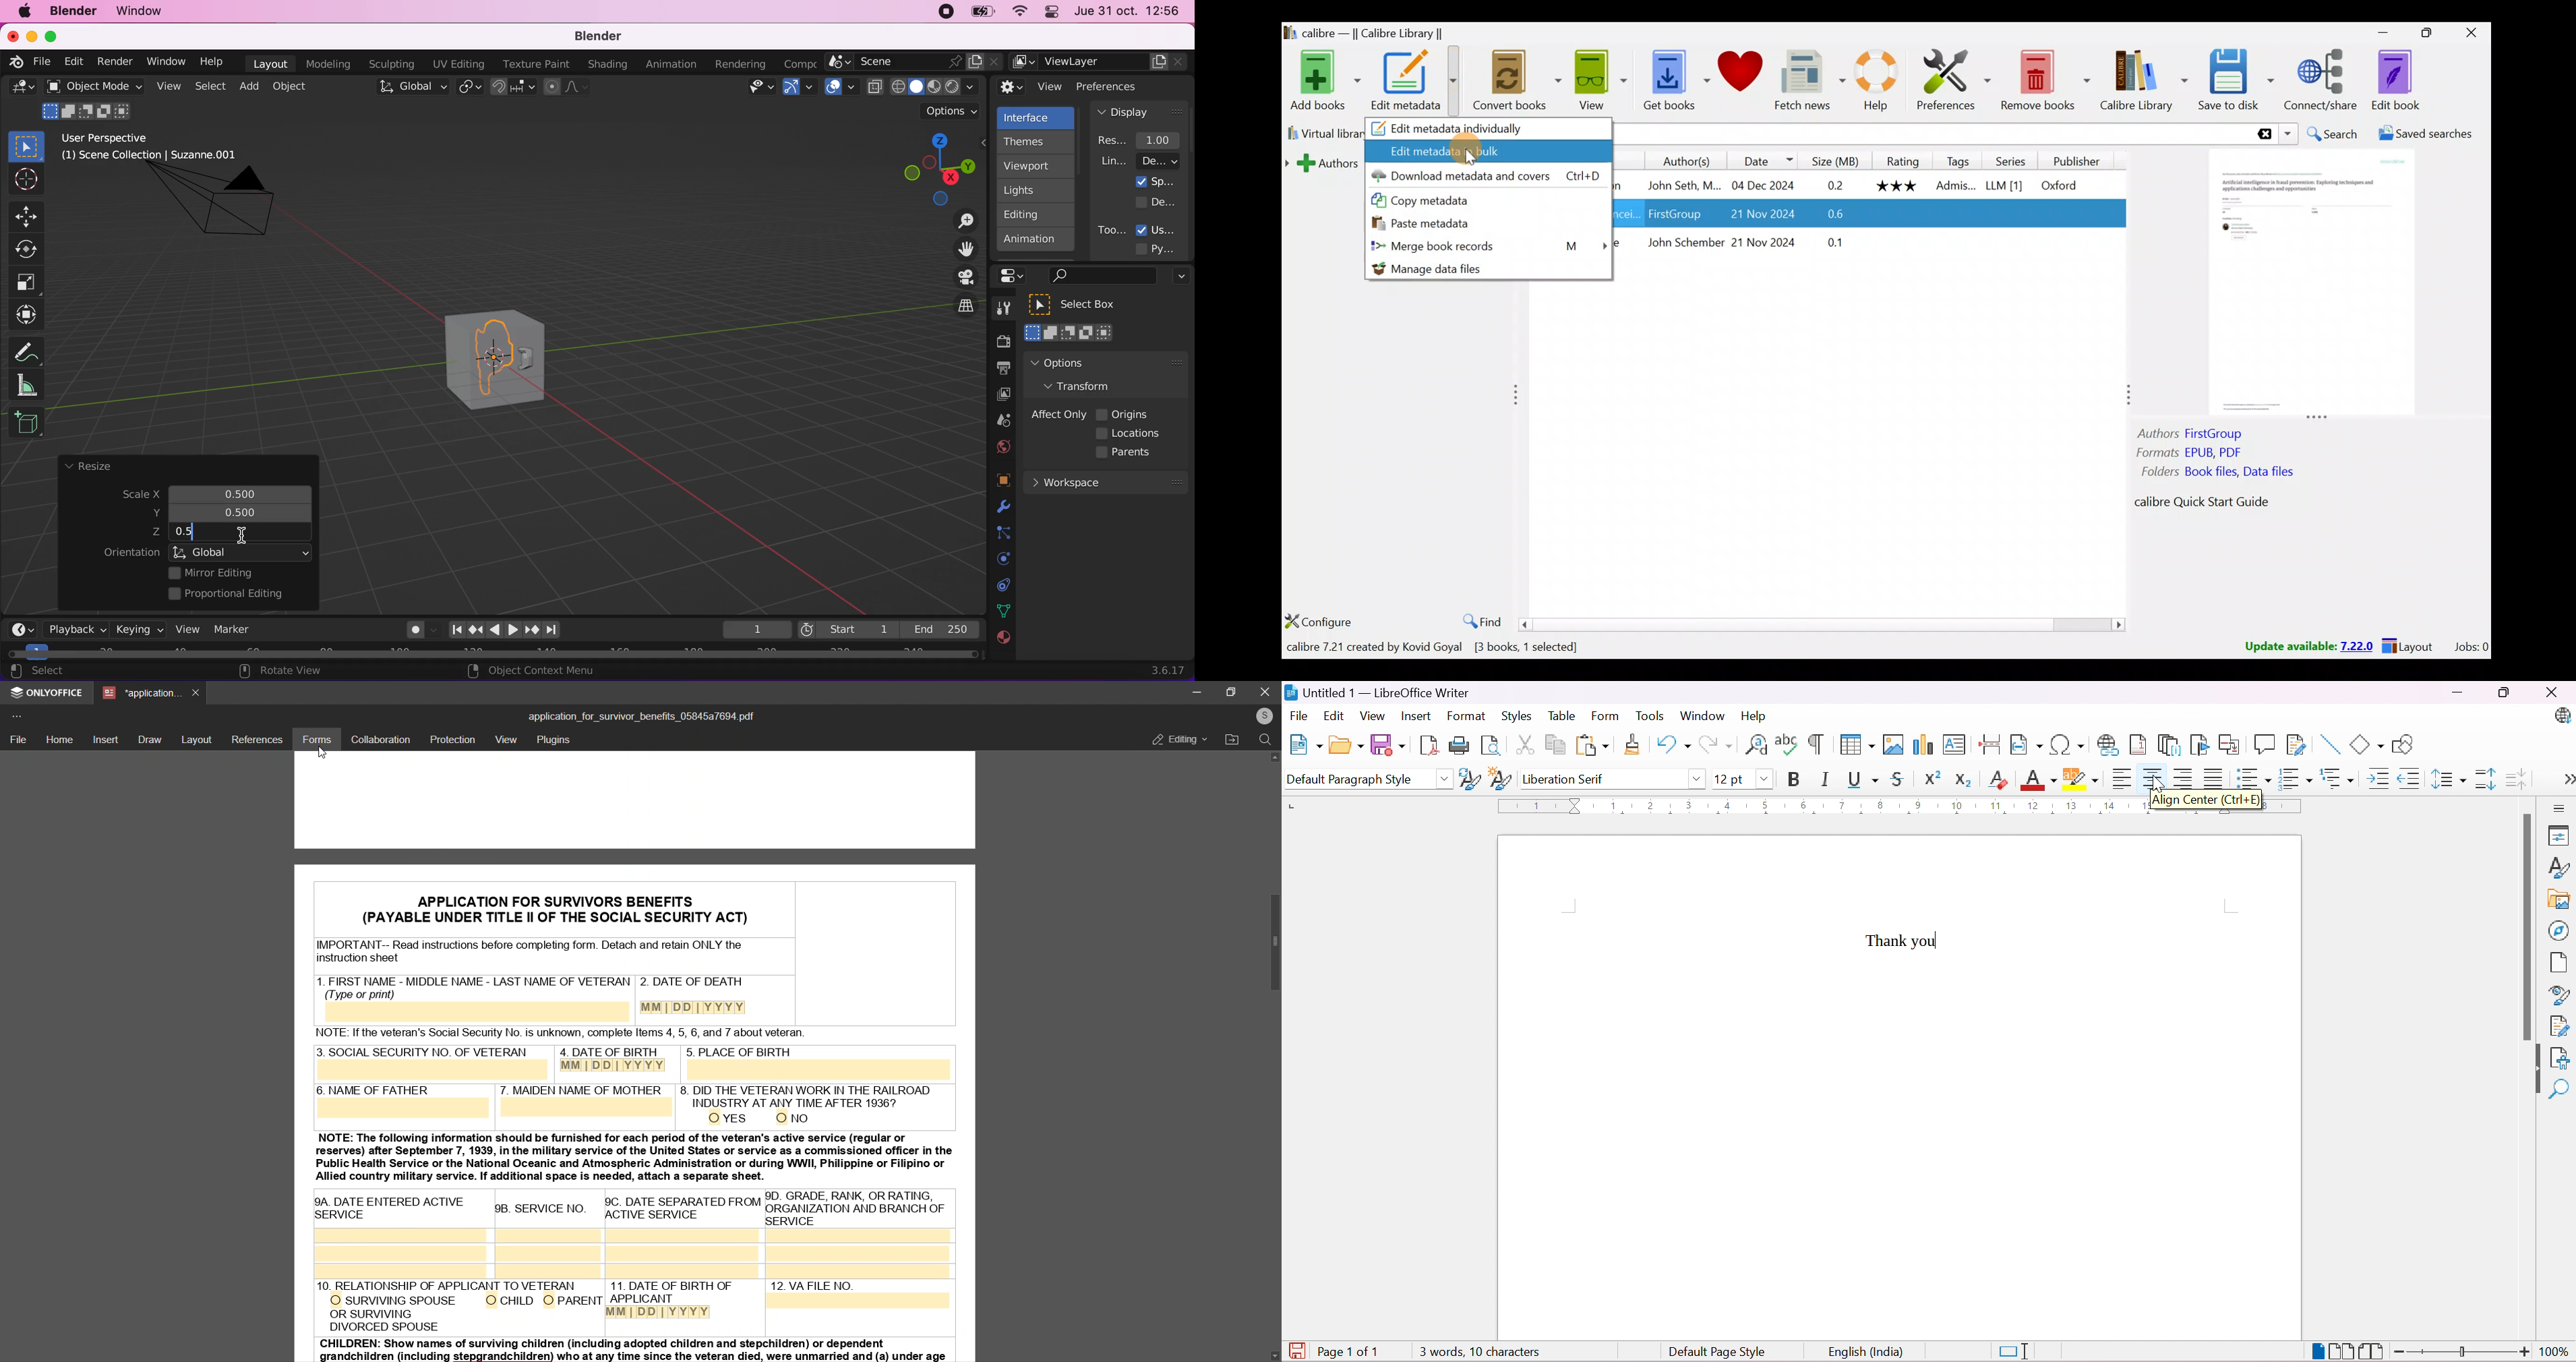 The width and height of the screenshot is (2576, 1372). I want to click on Default Page Style, so click(1718, 1353).